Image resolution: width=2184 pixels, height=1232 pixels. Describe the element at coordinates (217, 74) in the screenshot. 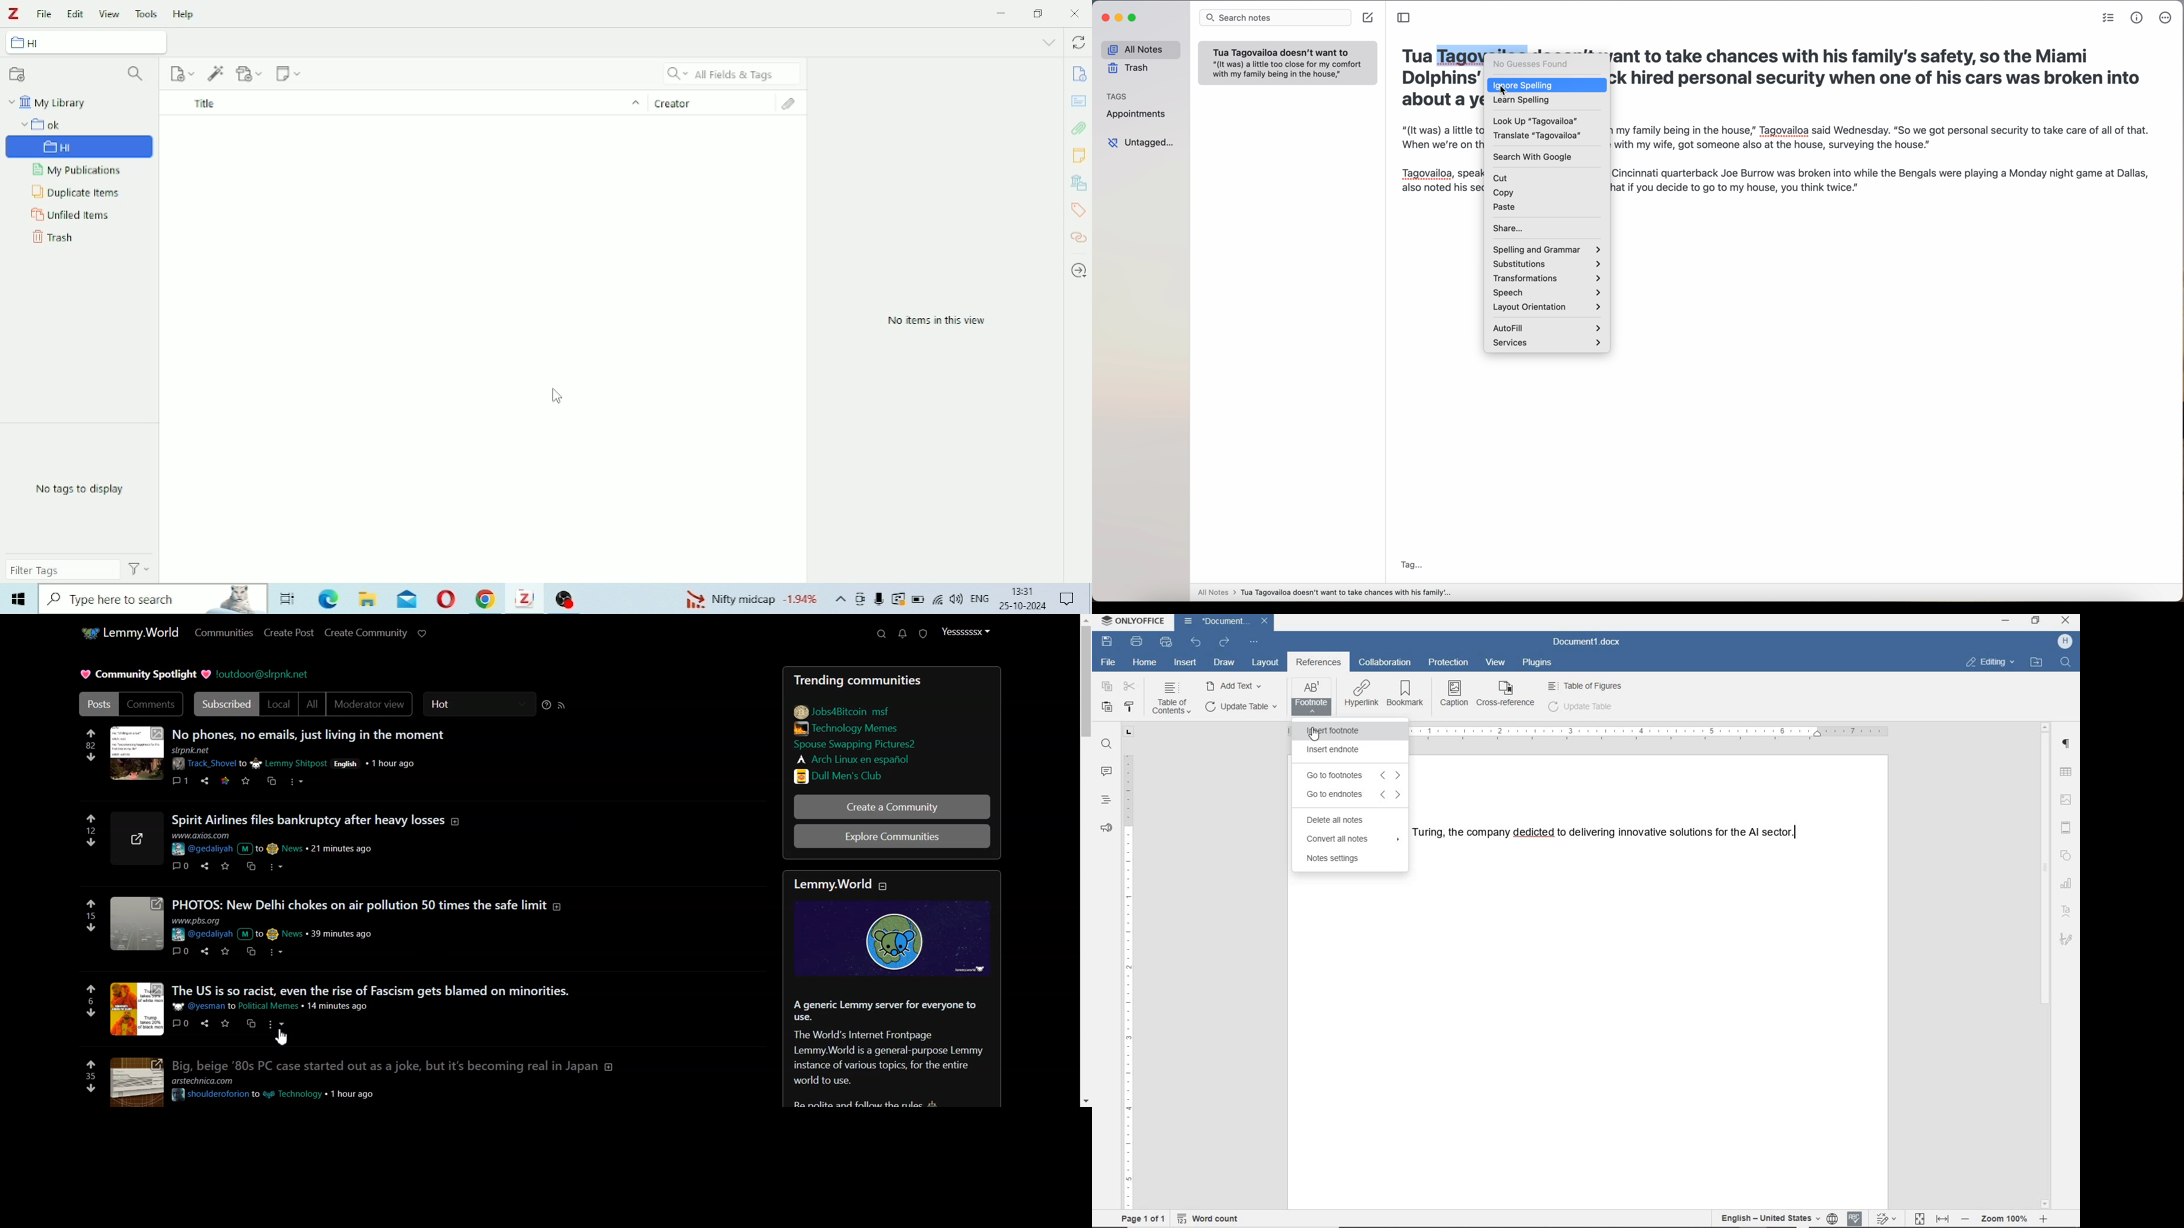

I see `Add Item (s) by Identifier` at that location.